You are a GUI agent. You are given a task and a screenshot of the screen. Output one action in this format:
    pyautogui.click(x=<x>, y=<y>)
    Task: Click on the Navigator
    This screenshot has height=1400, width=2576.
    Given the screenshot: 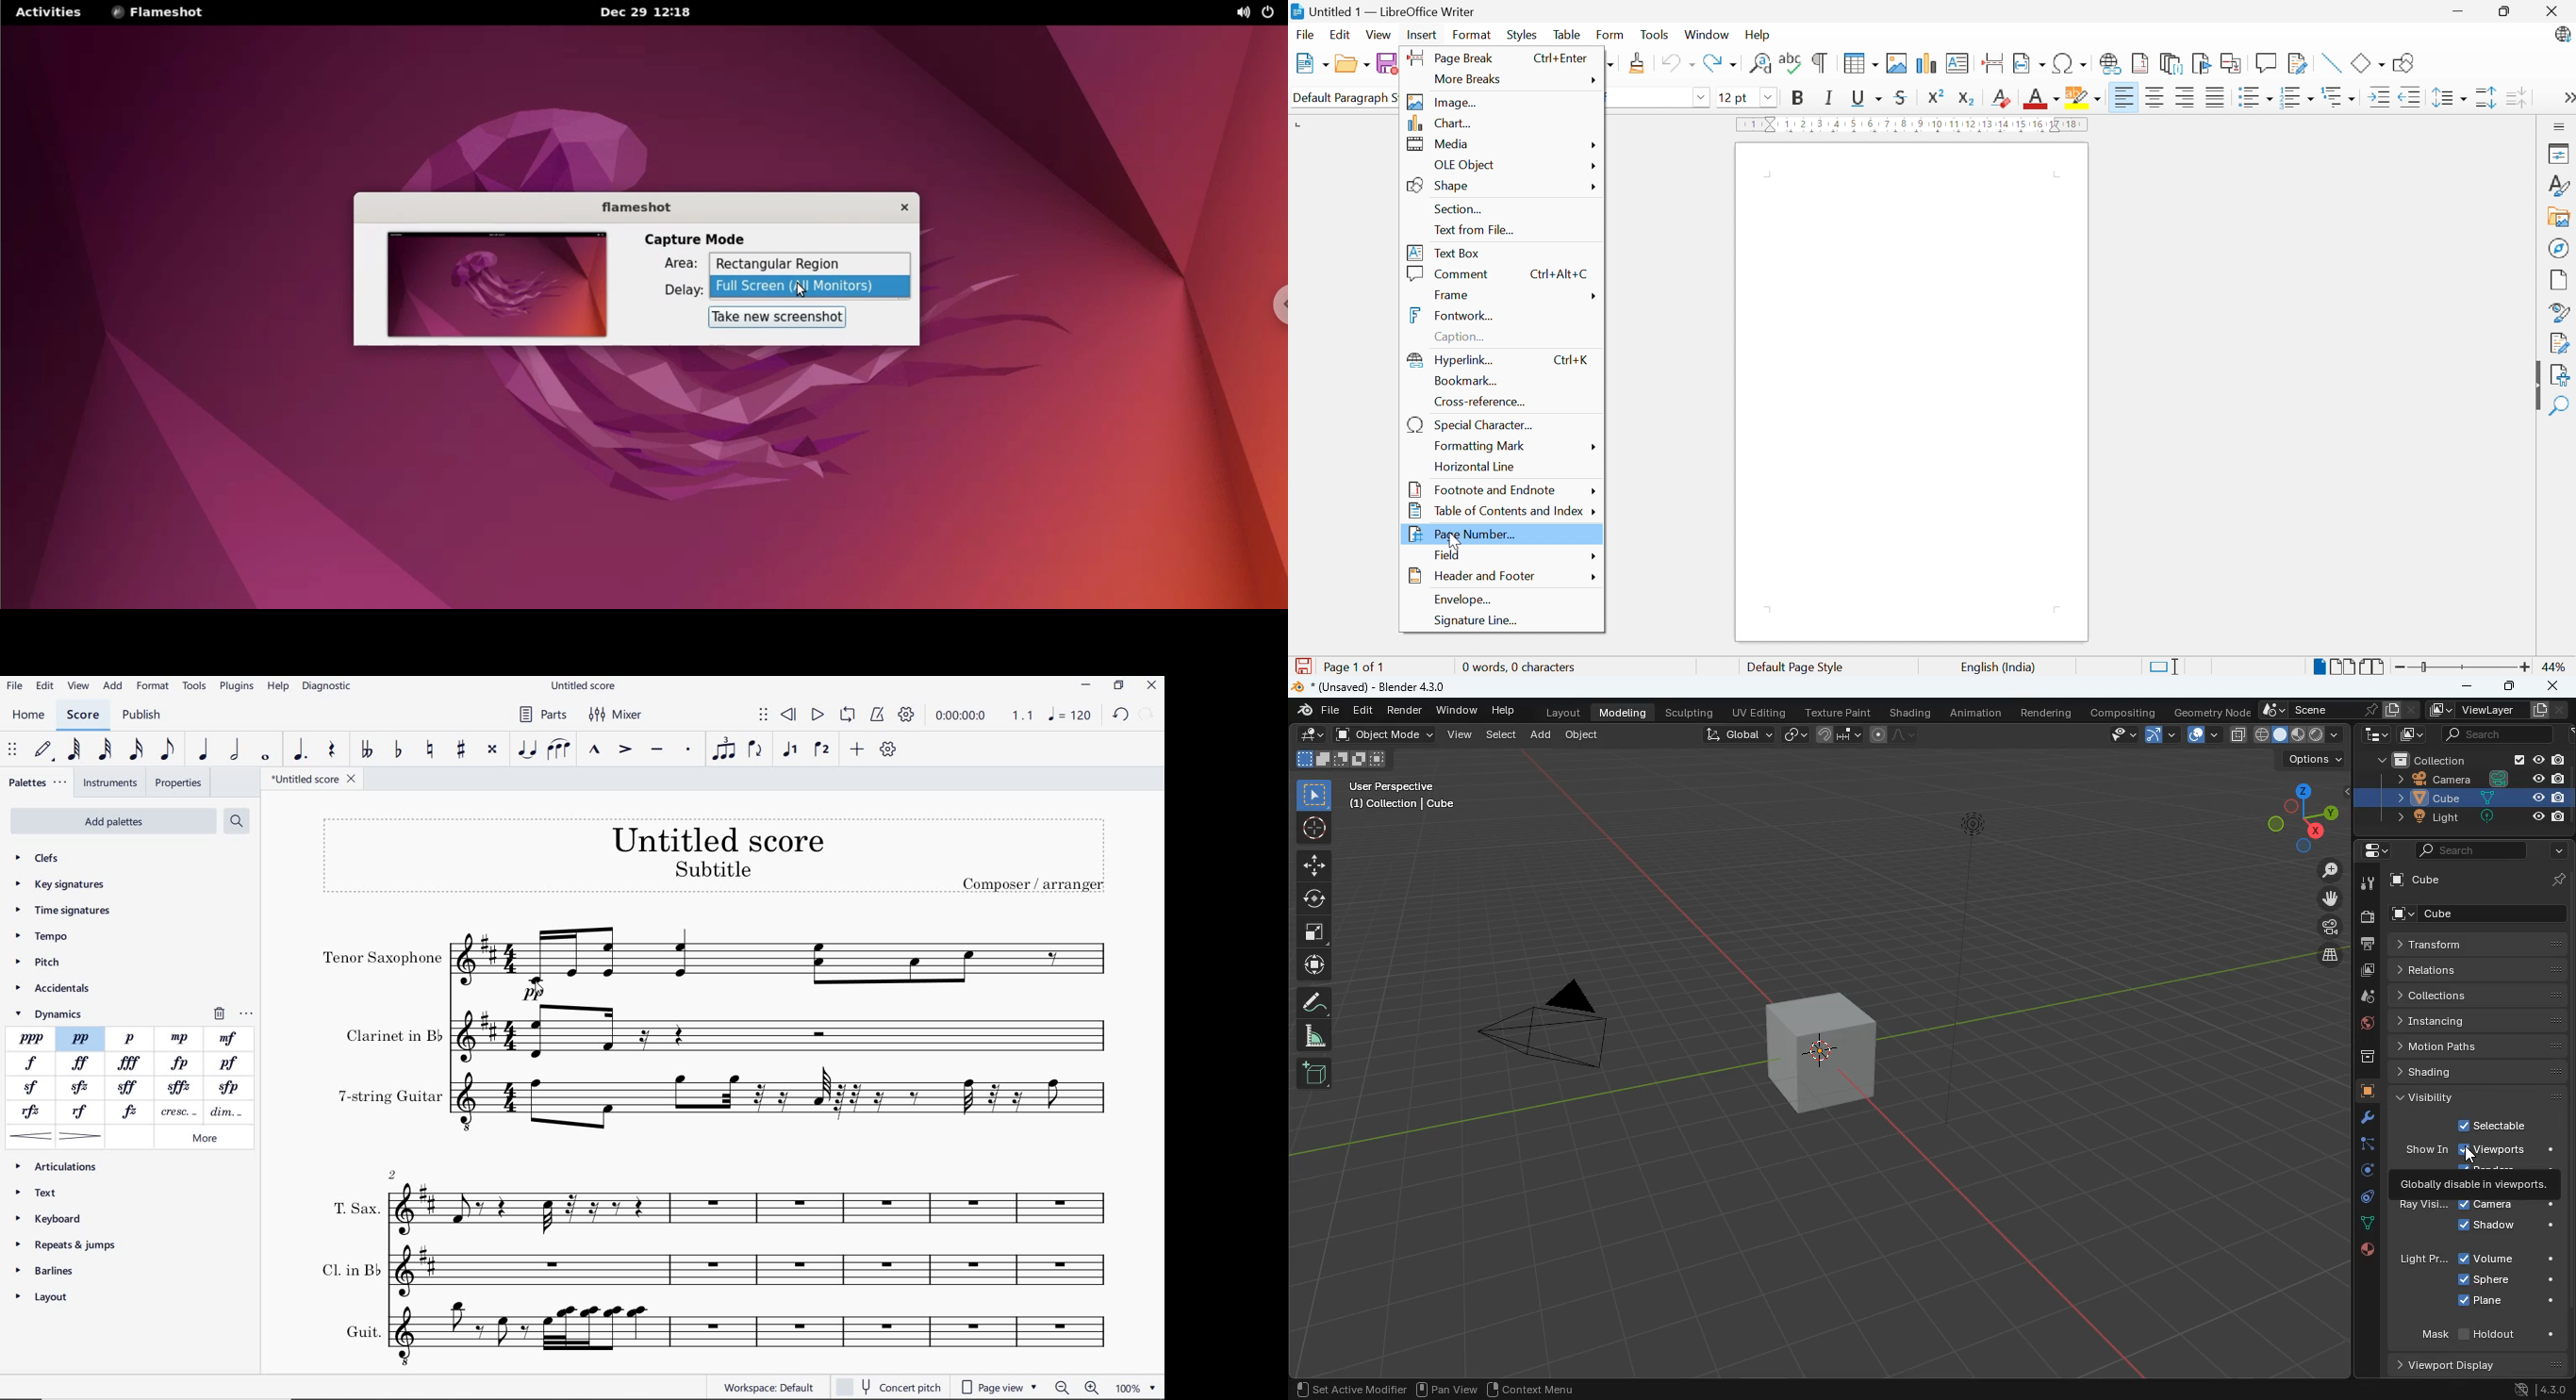 What is the action you would take?
    pyautogui.click(x=2561, y=250)
    